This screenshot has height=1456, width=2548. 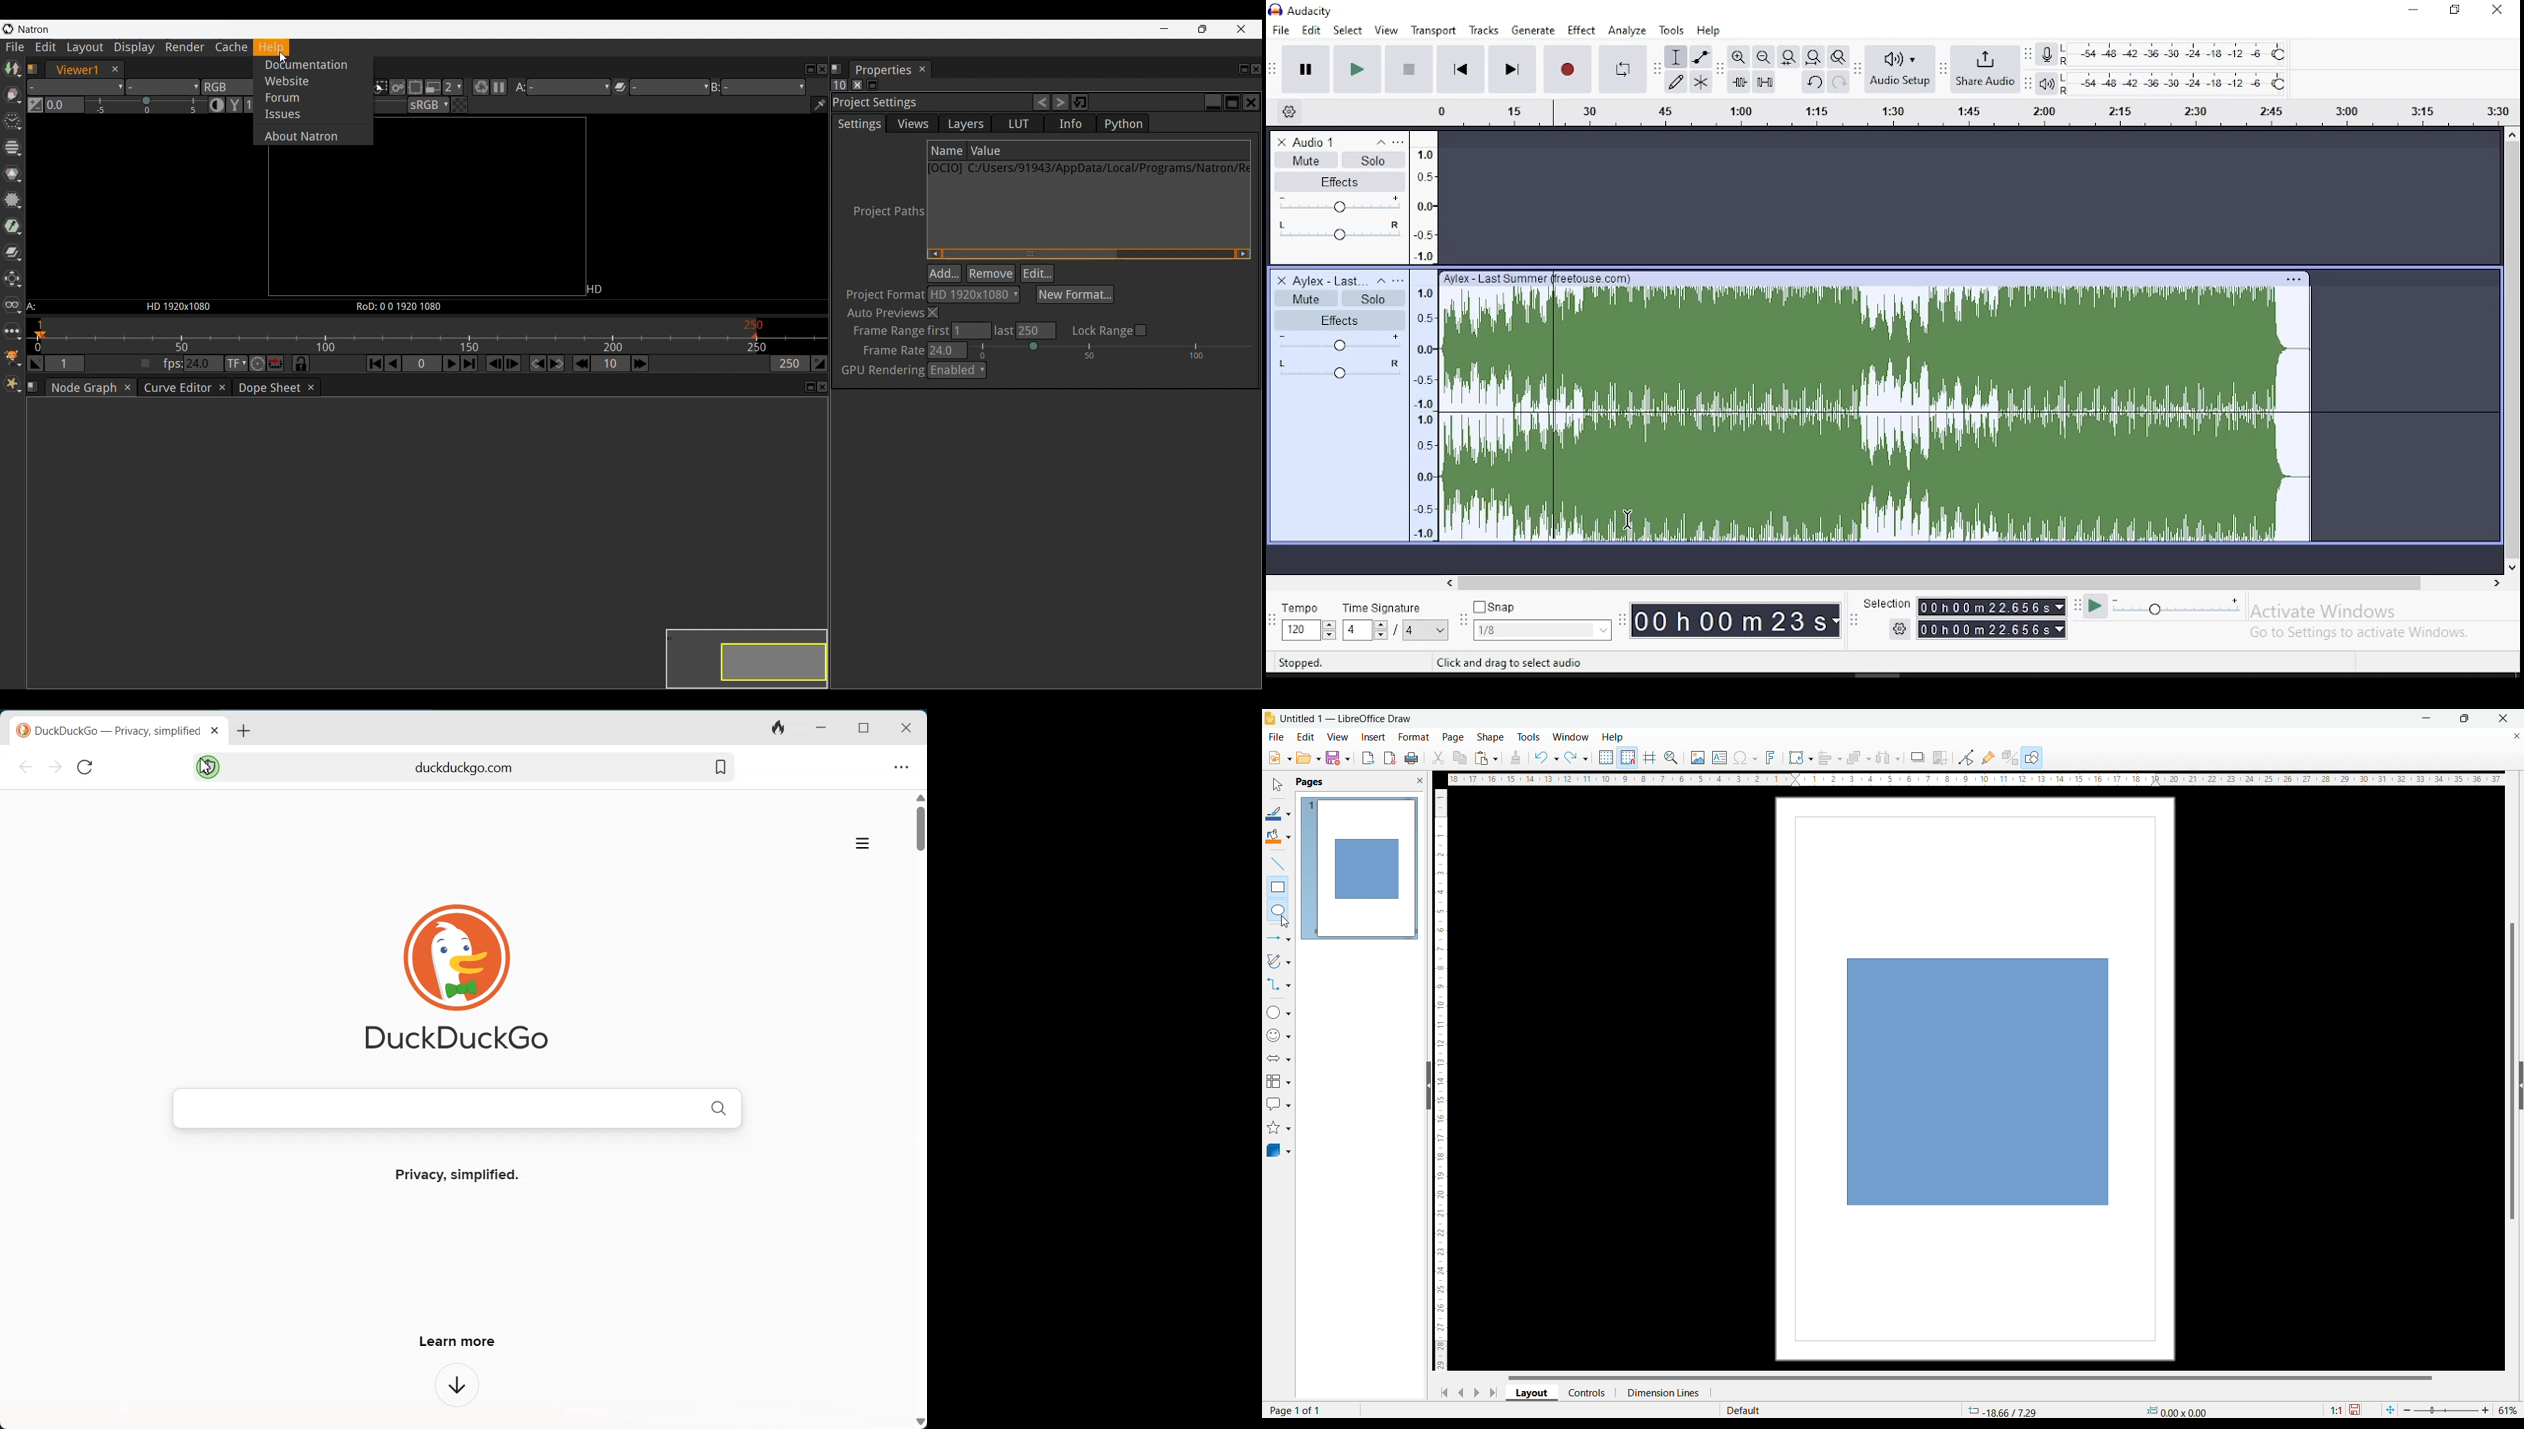 What do you see at coordinates (1975, 583) in the screenshot?
I see `scroll bar` at bounding box center [1975, 583].